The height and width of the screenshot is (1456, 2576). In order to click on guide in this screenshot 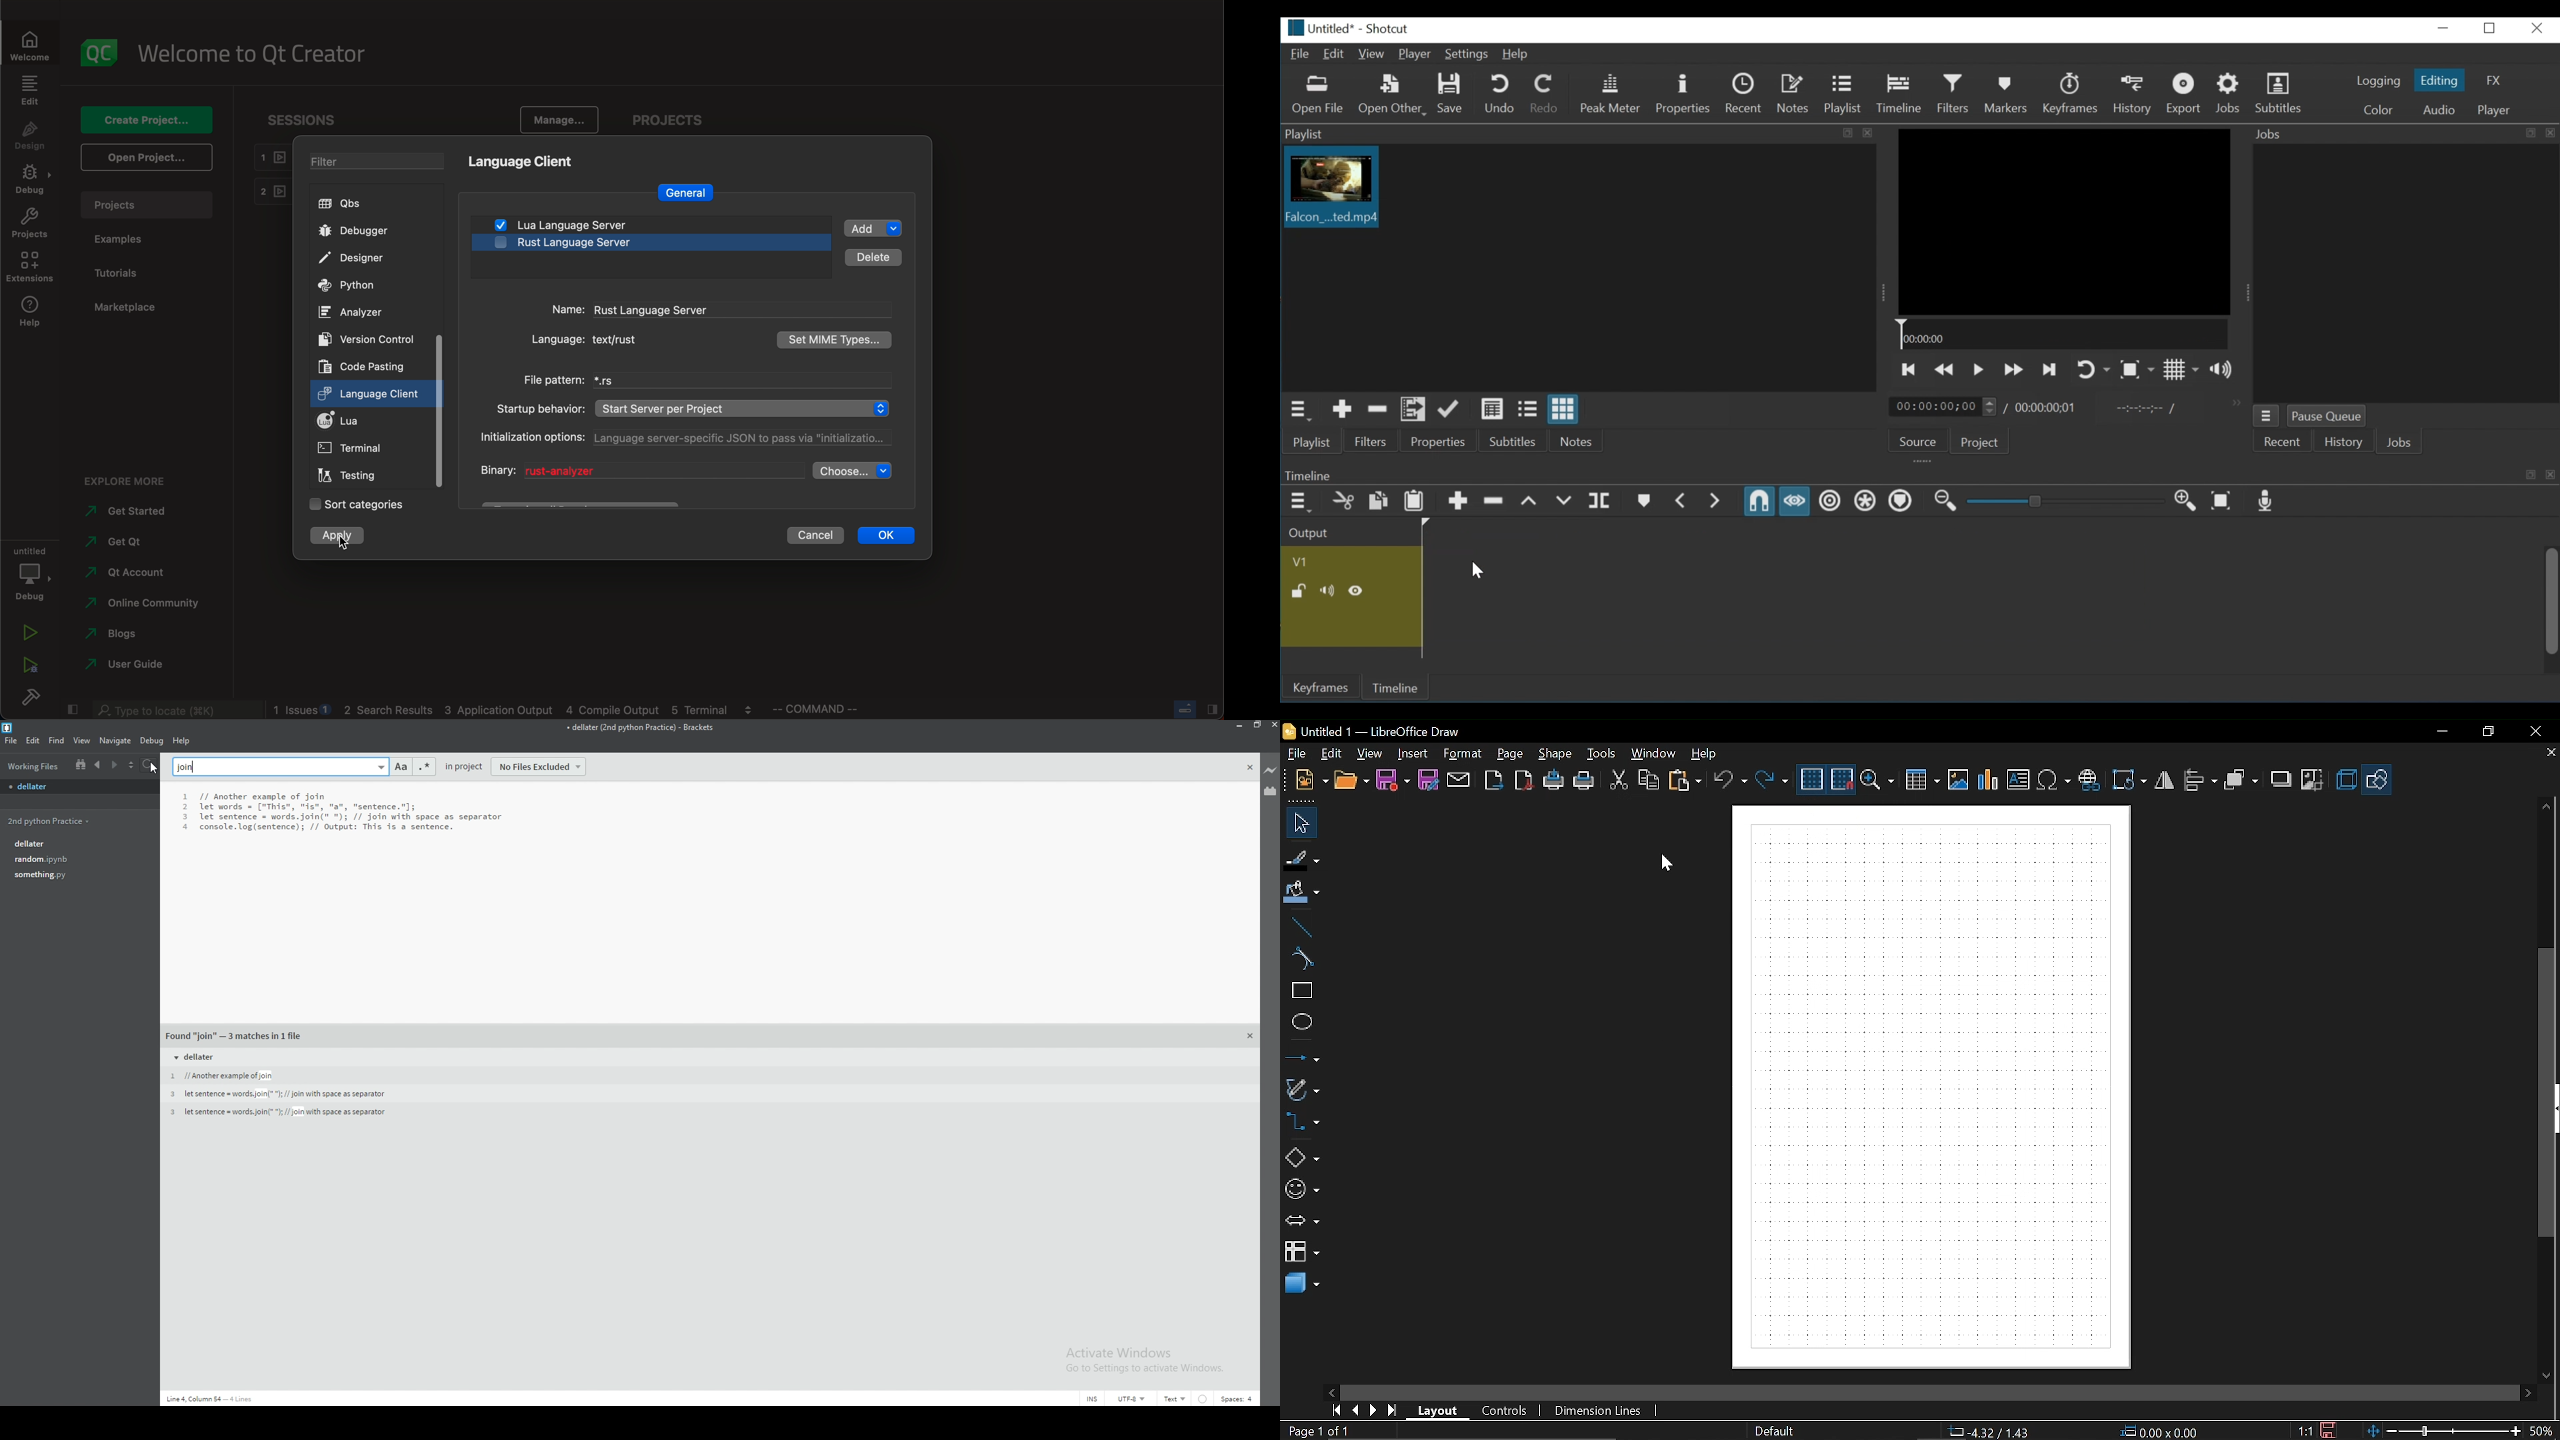, I will do `click(125, 666)`.